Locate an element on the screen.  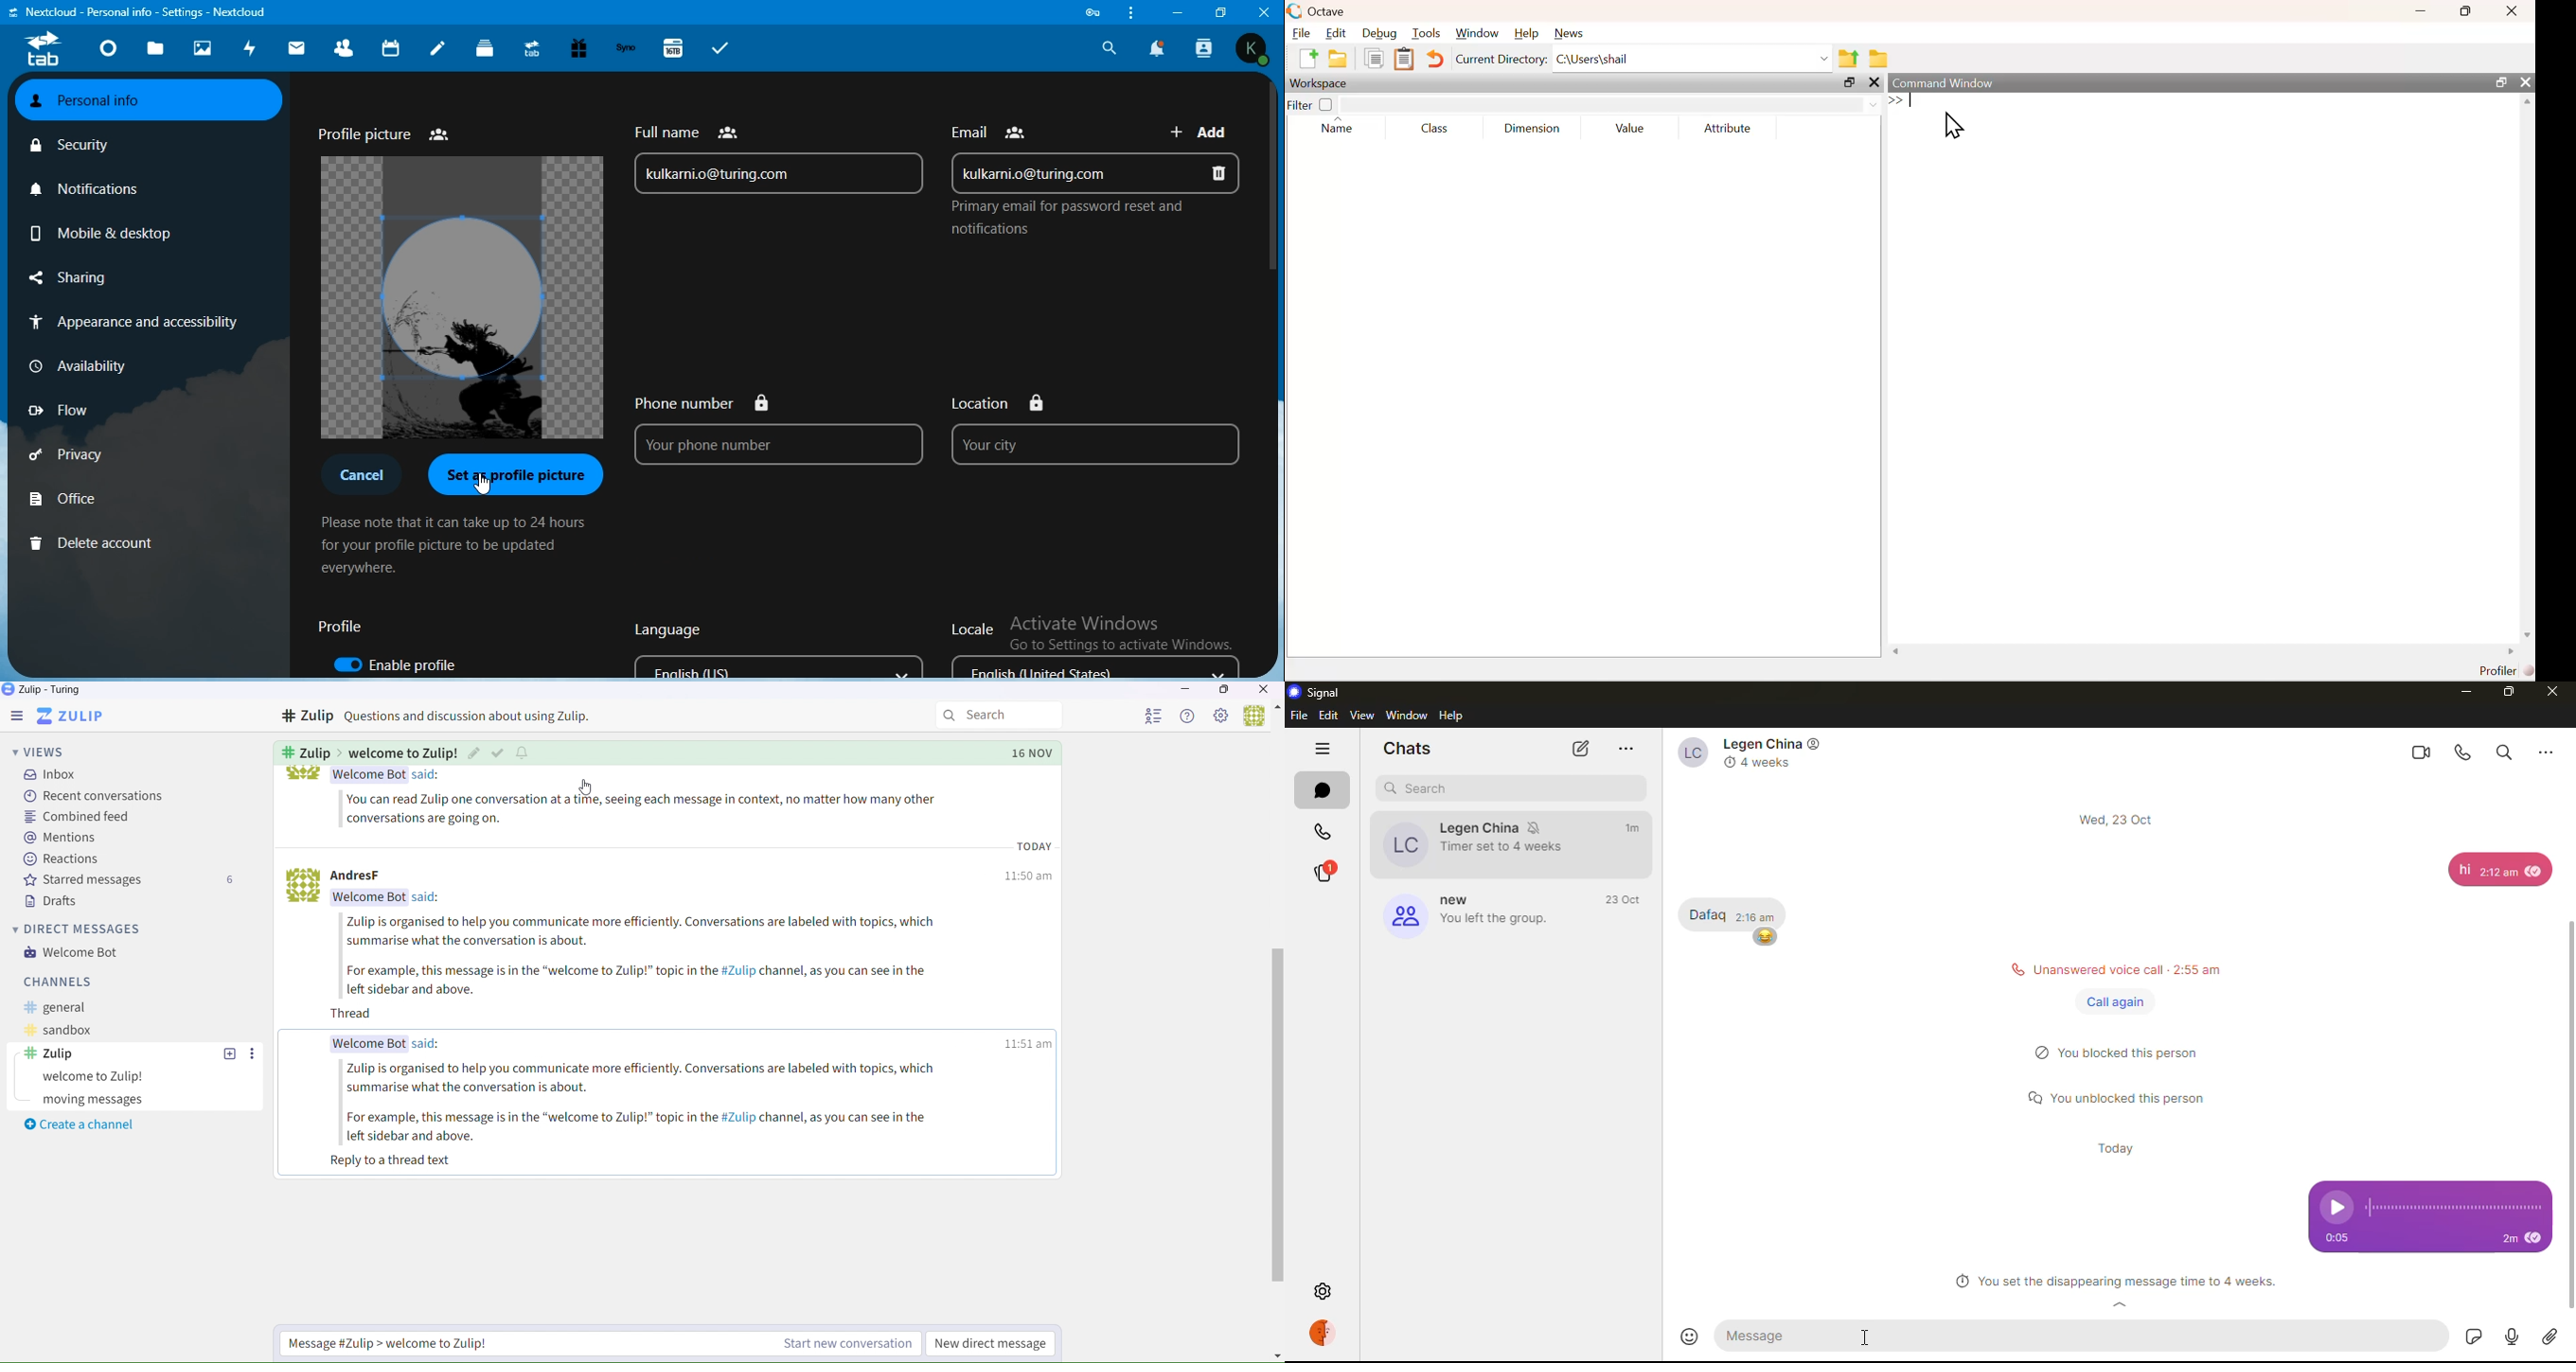
location is located at coordinates (1098, 425).